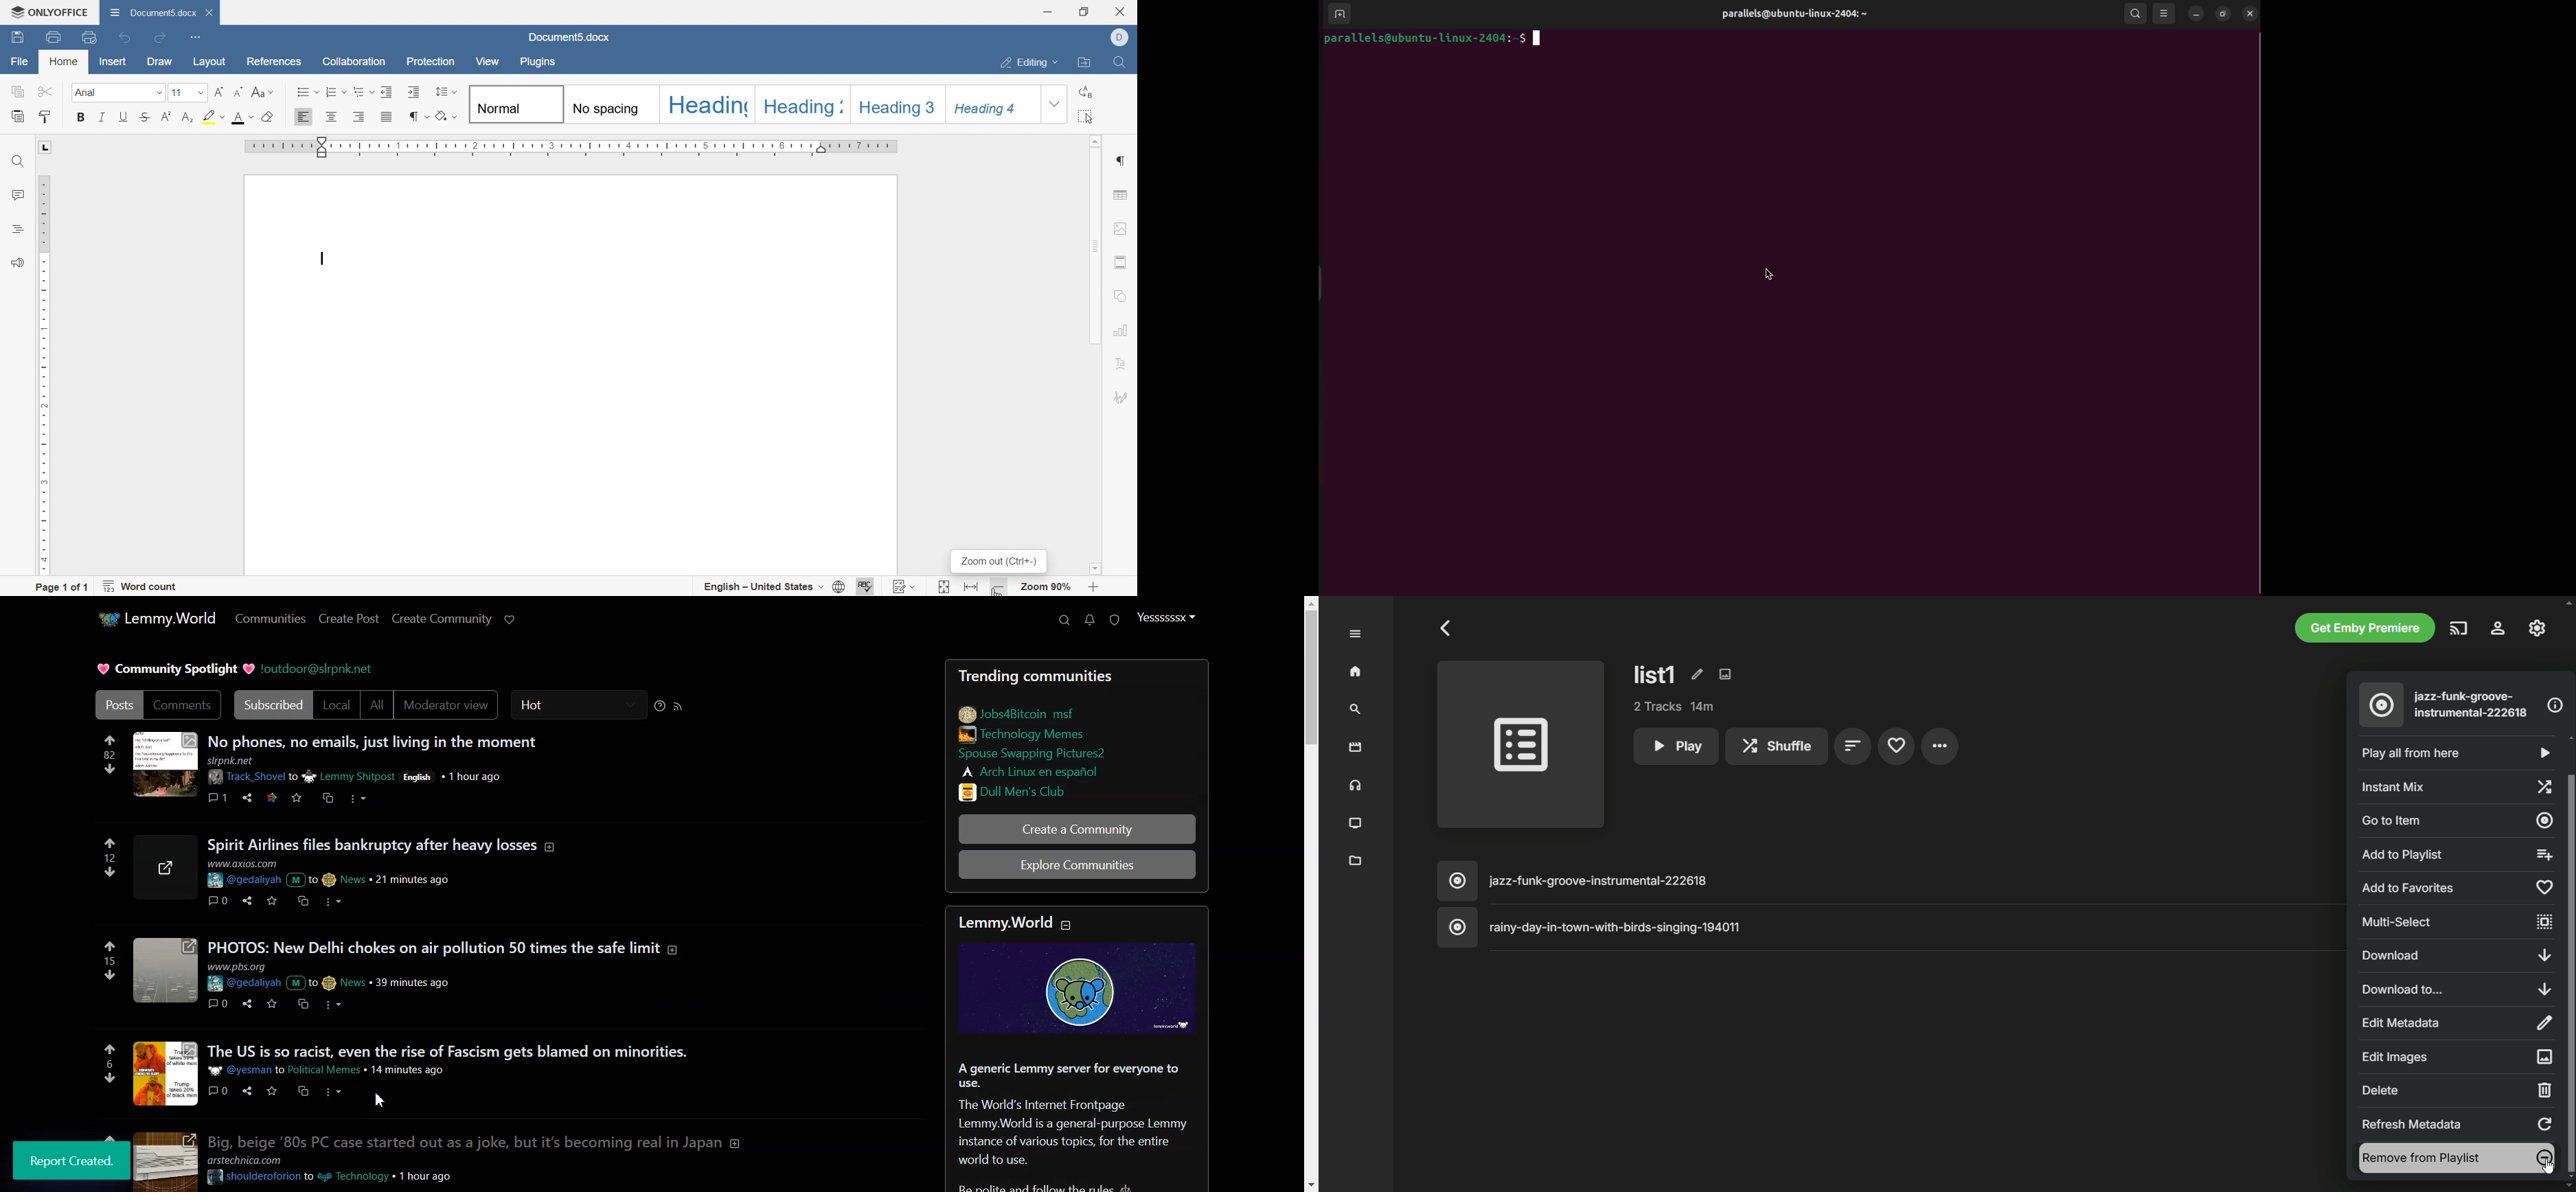 This screenshot has width=2576, height=1204. I want to click on posts, so click(444, 946).